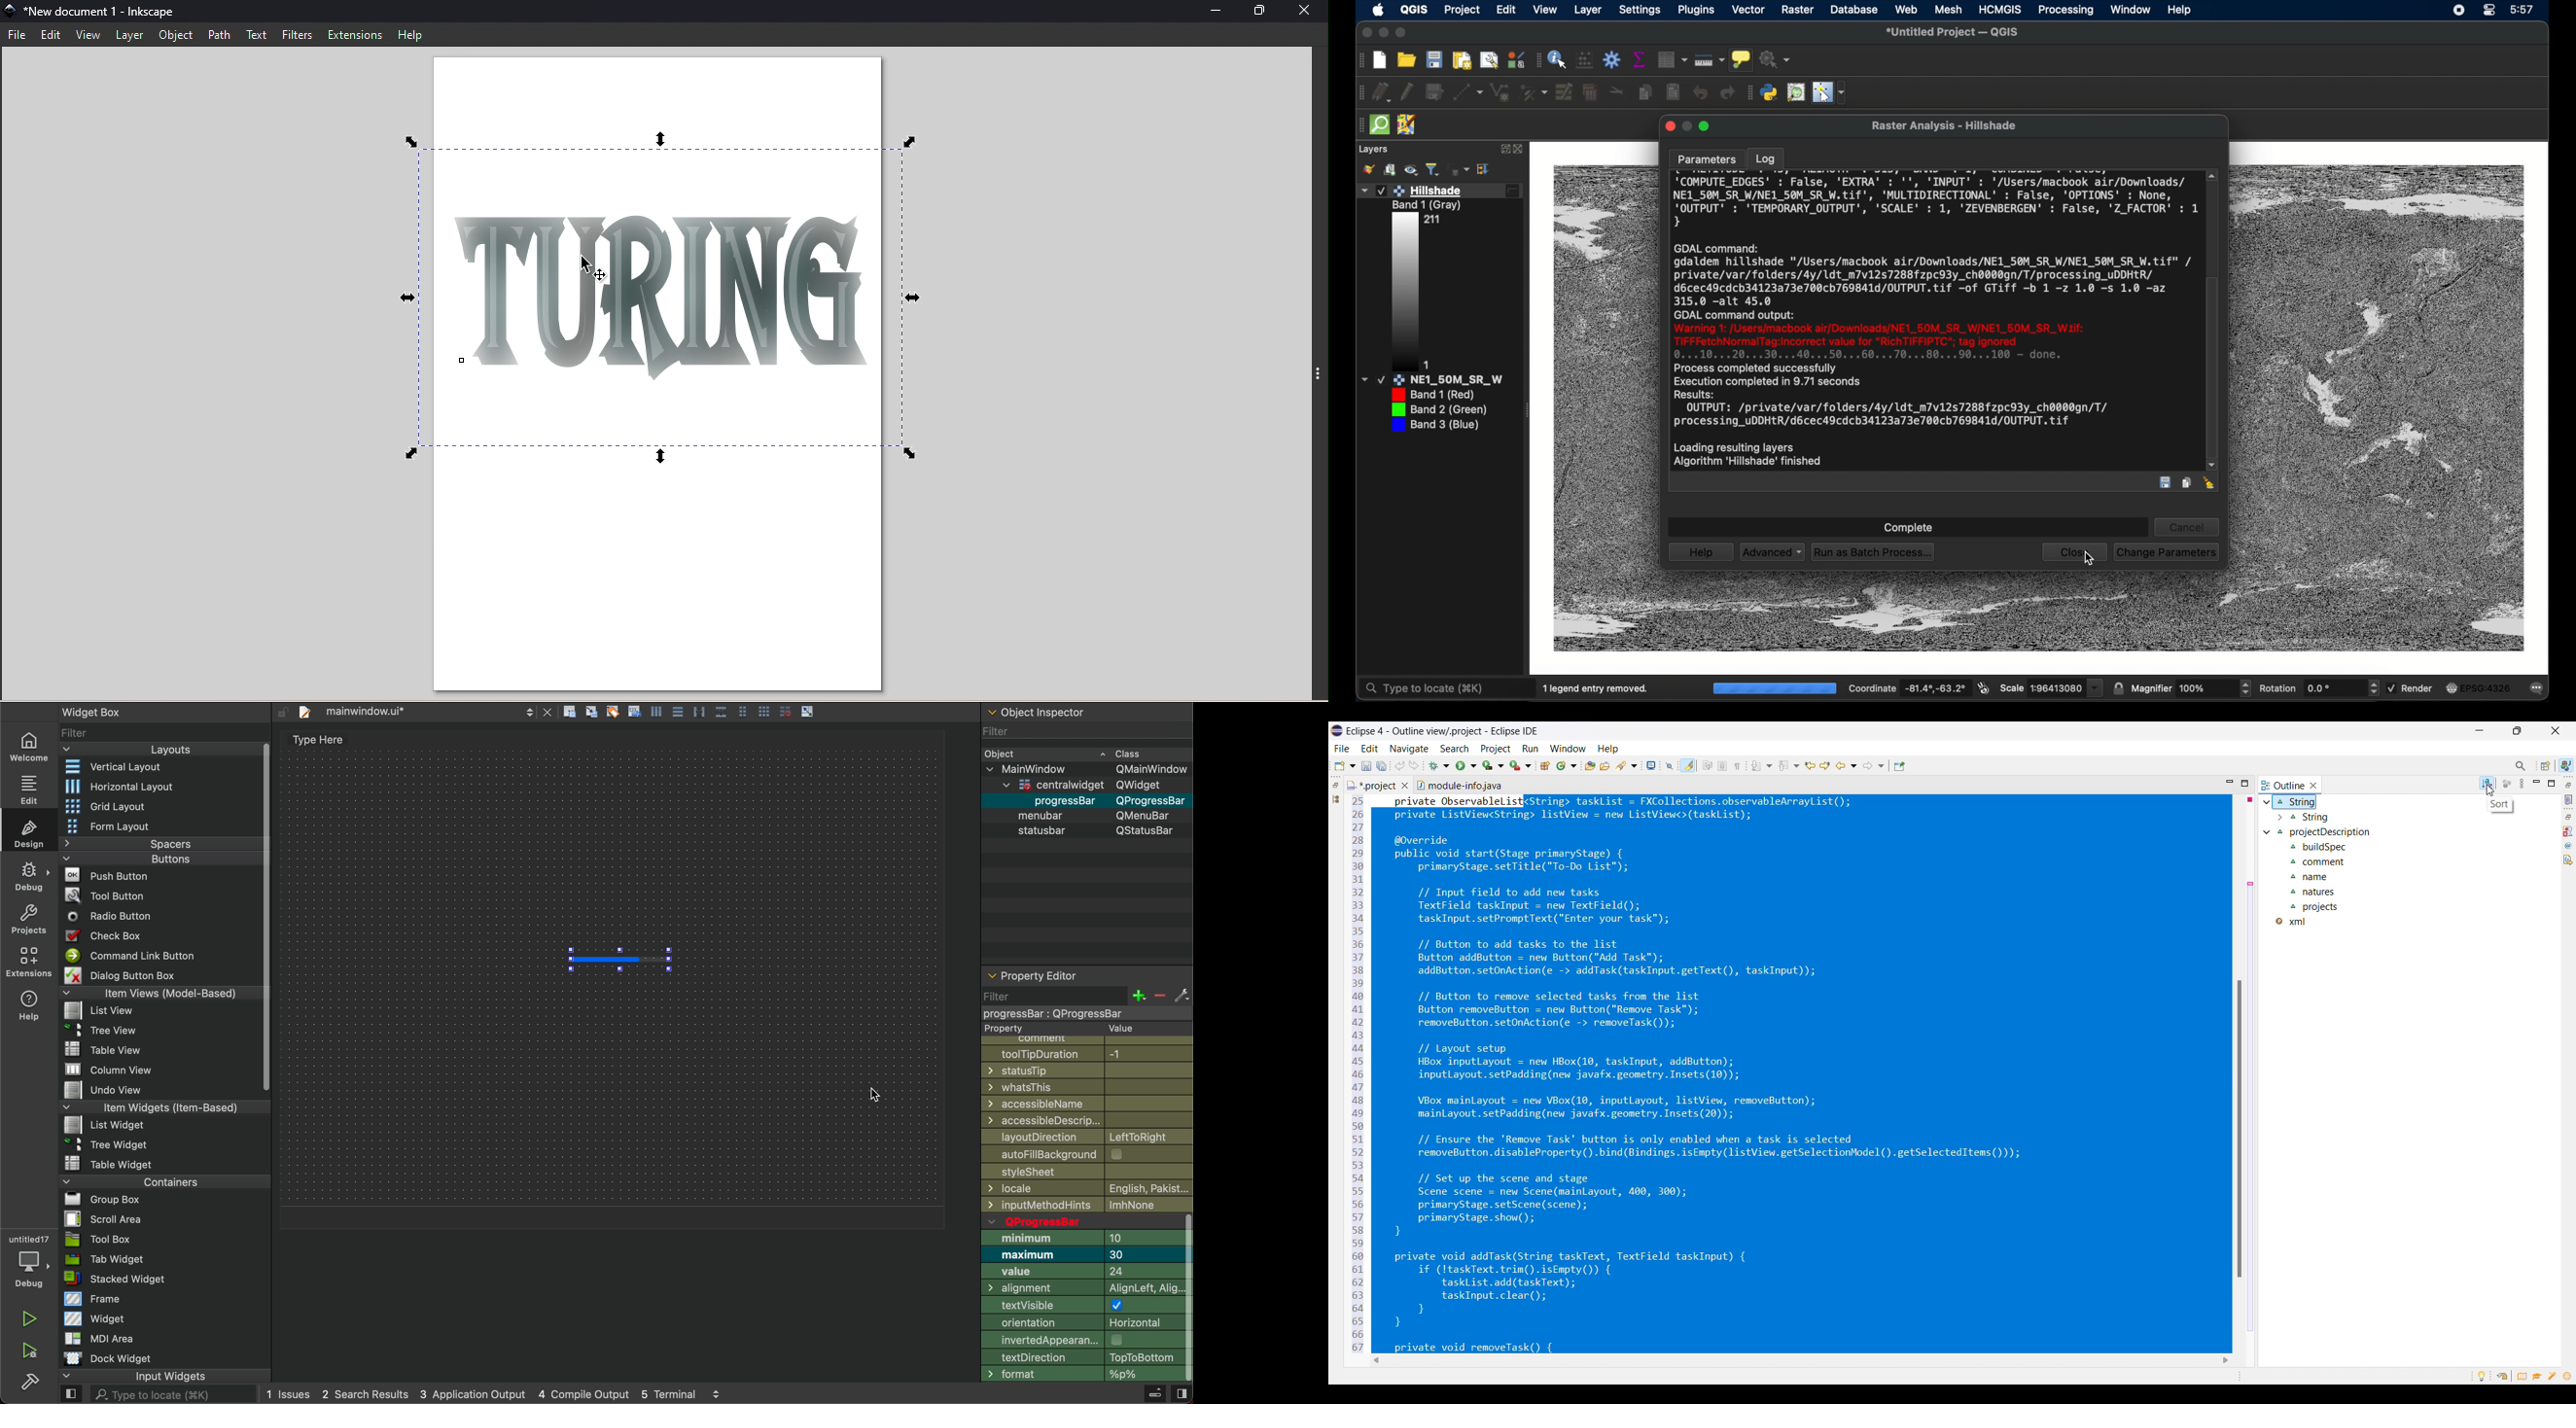 Image resolution: width=2576 pixels, height=1428 pixels. What do you see at coordinates (111, 1070) in the screenshot?
I see `File` at bounding box center [111, 1070].